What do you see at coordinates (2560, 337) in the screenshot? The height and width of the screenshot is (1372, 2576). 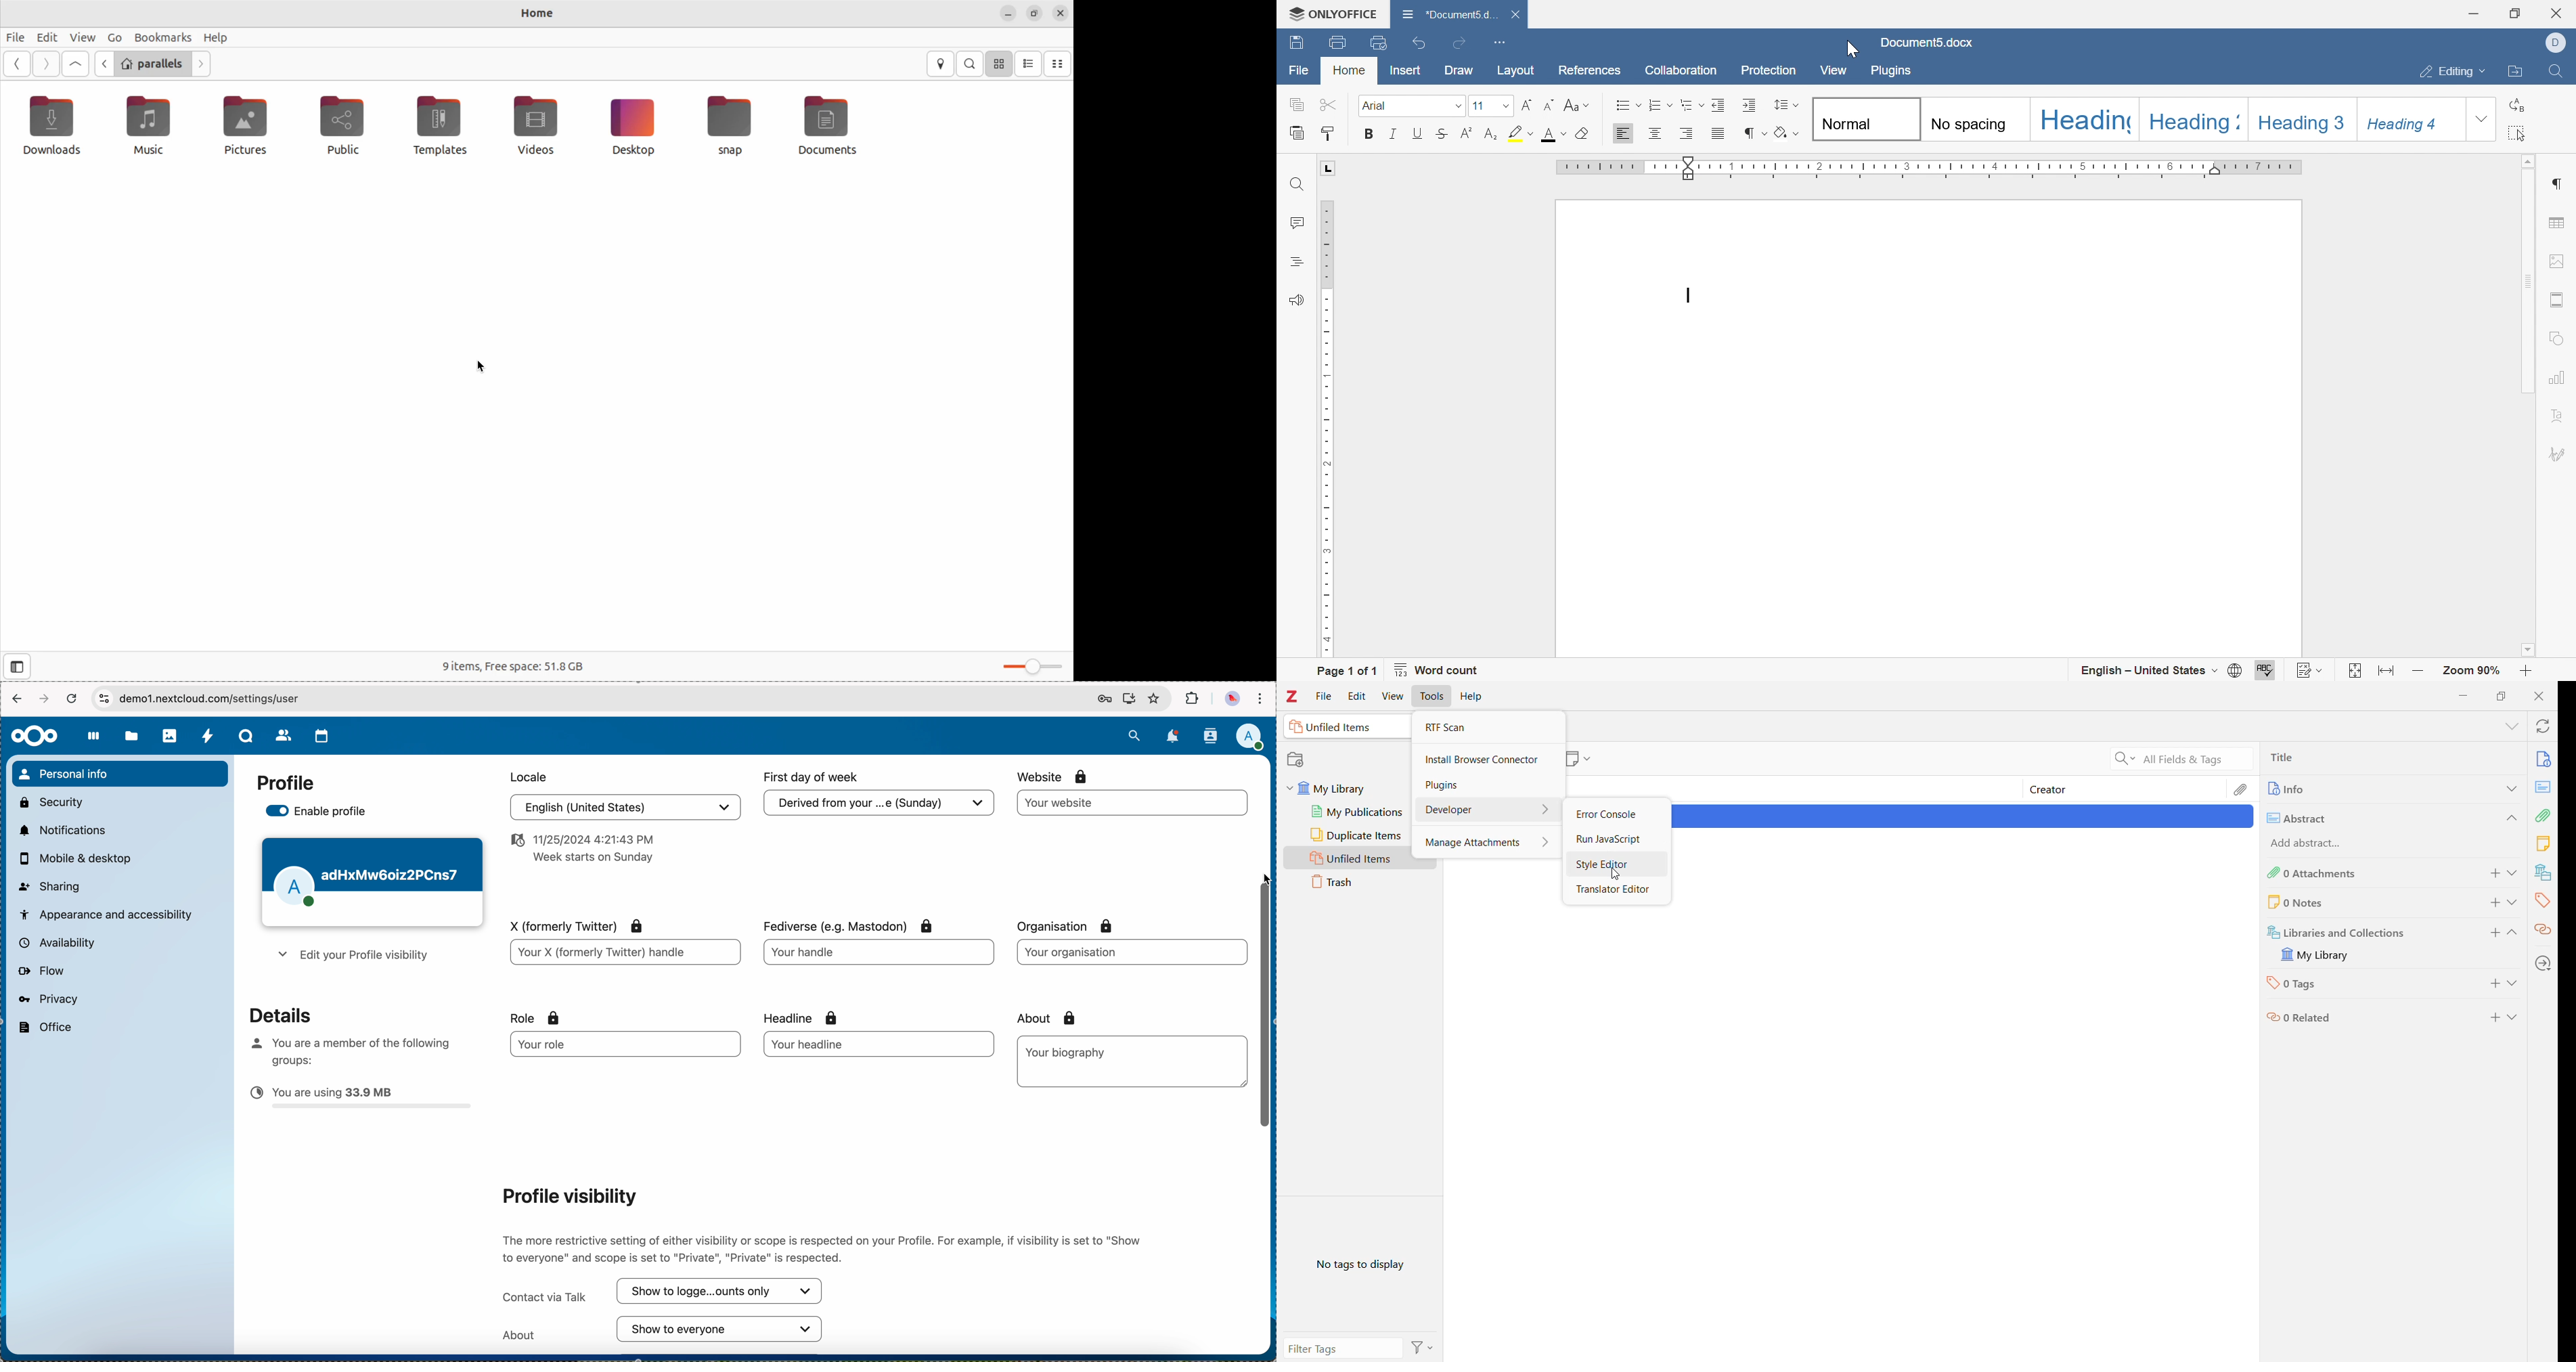 I see `shape settings` at bounding box center [2560, 337].